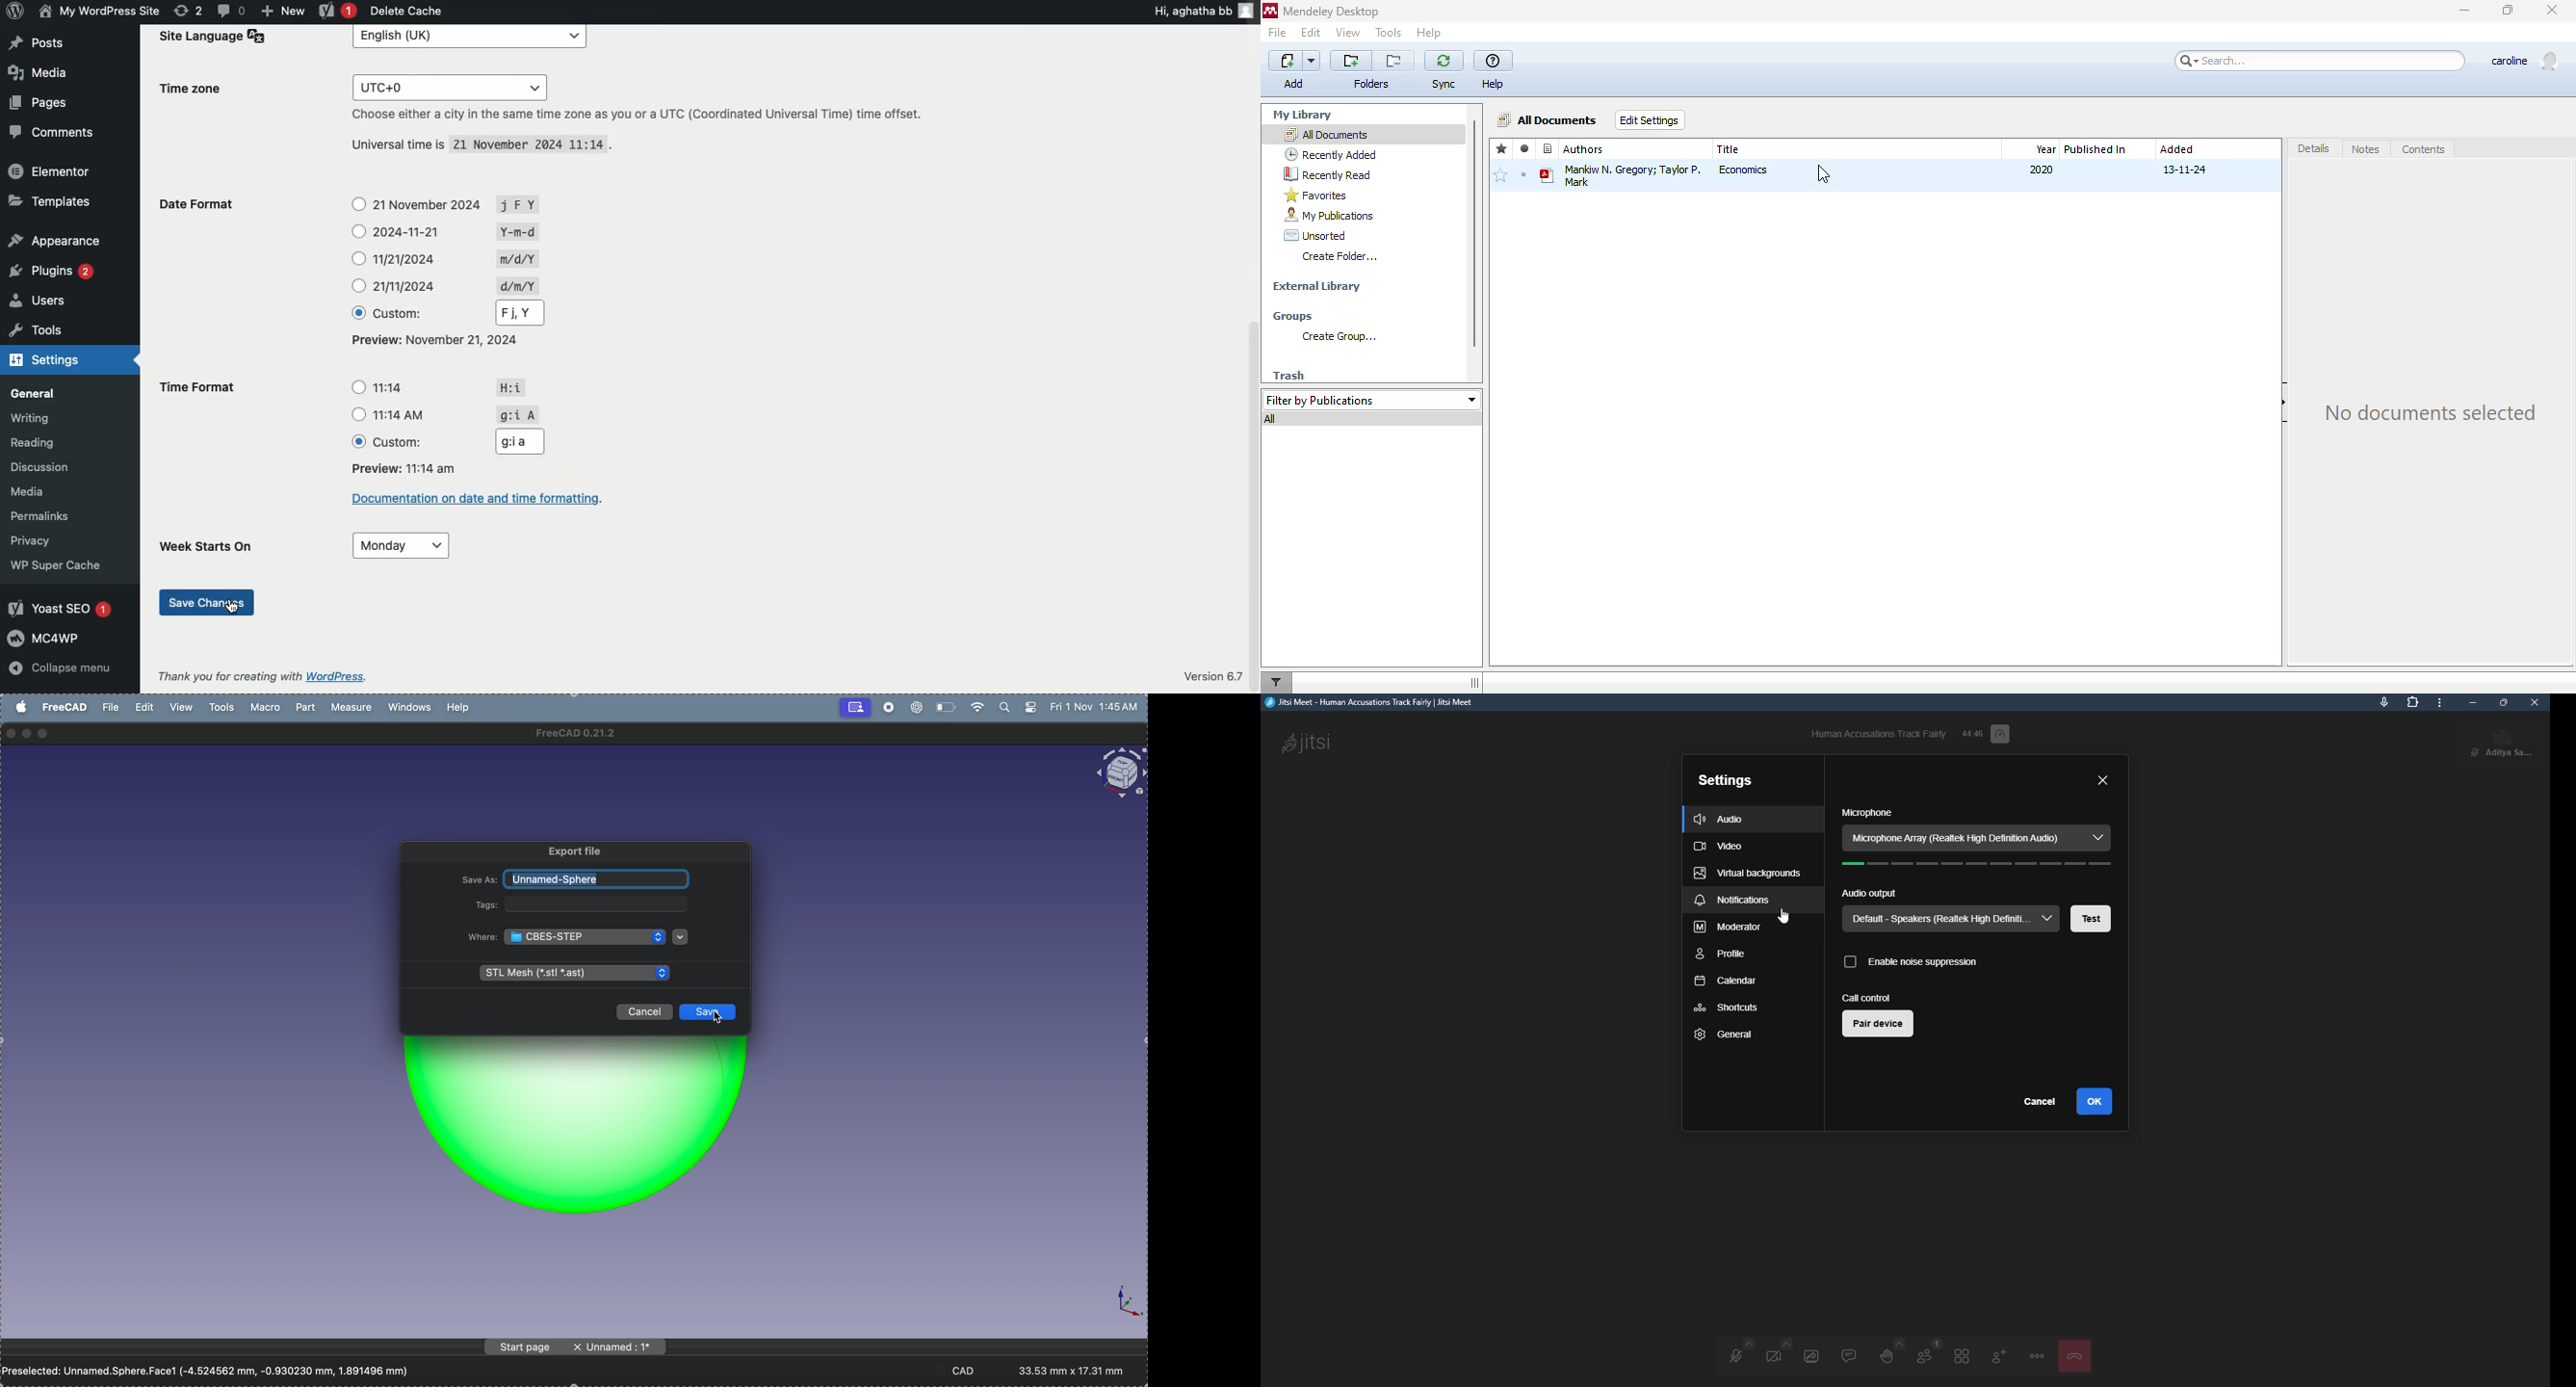 The height and width of the screenshot is (1400, 2576). I want to click on Delete cache, so click(410, 11).